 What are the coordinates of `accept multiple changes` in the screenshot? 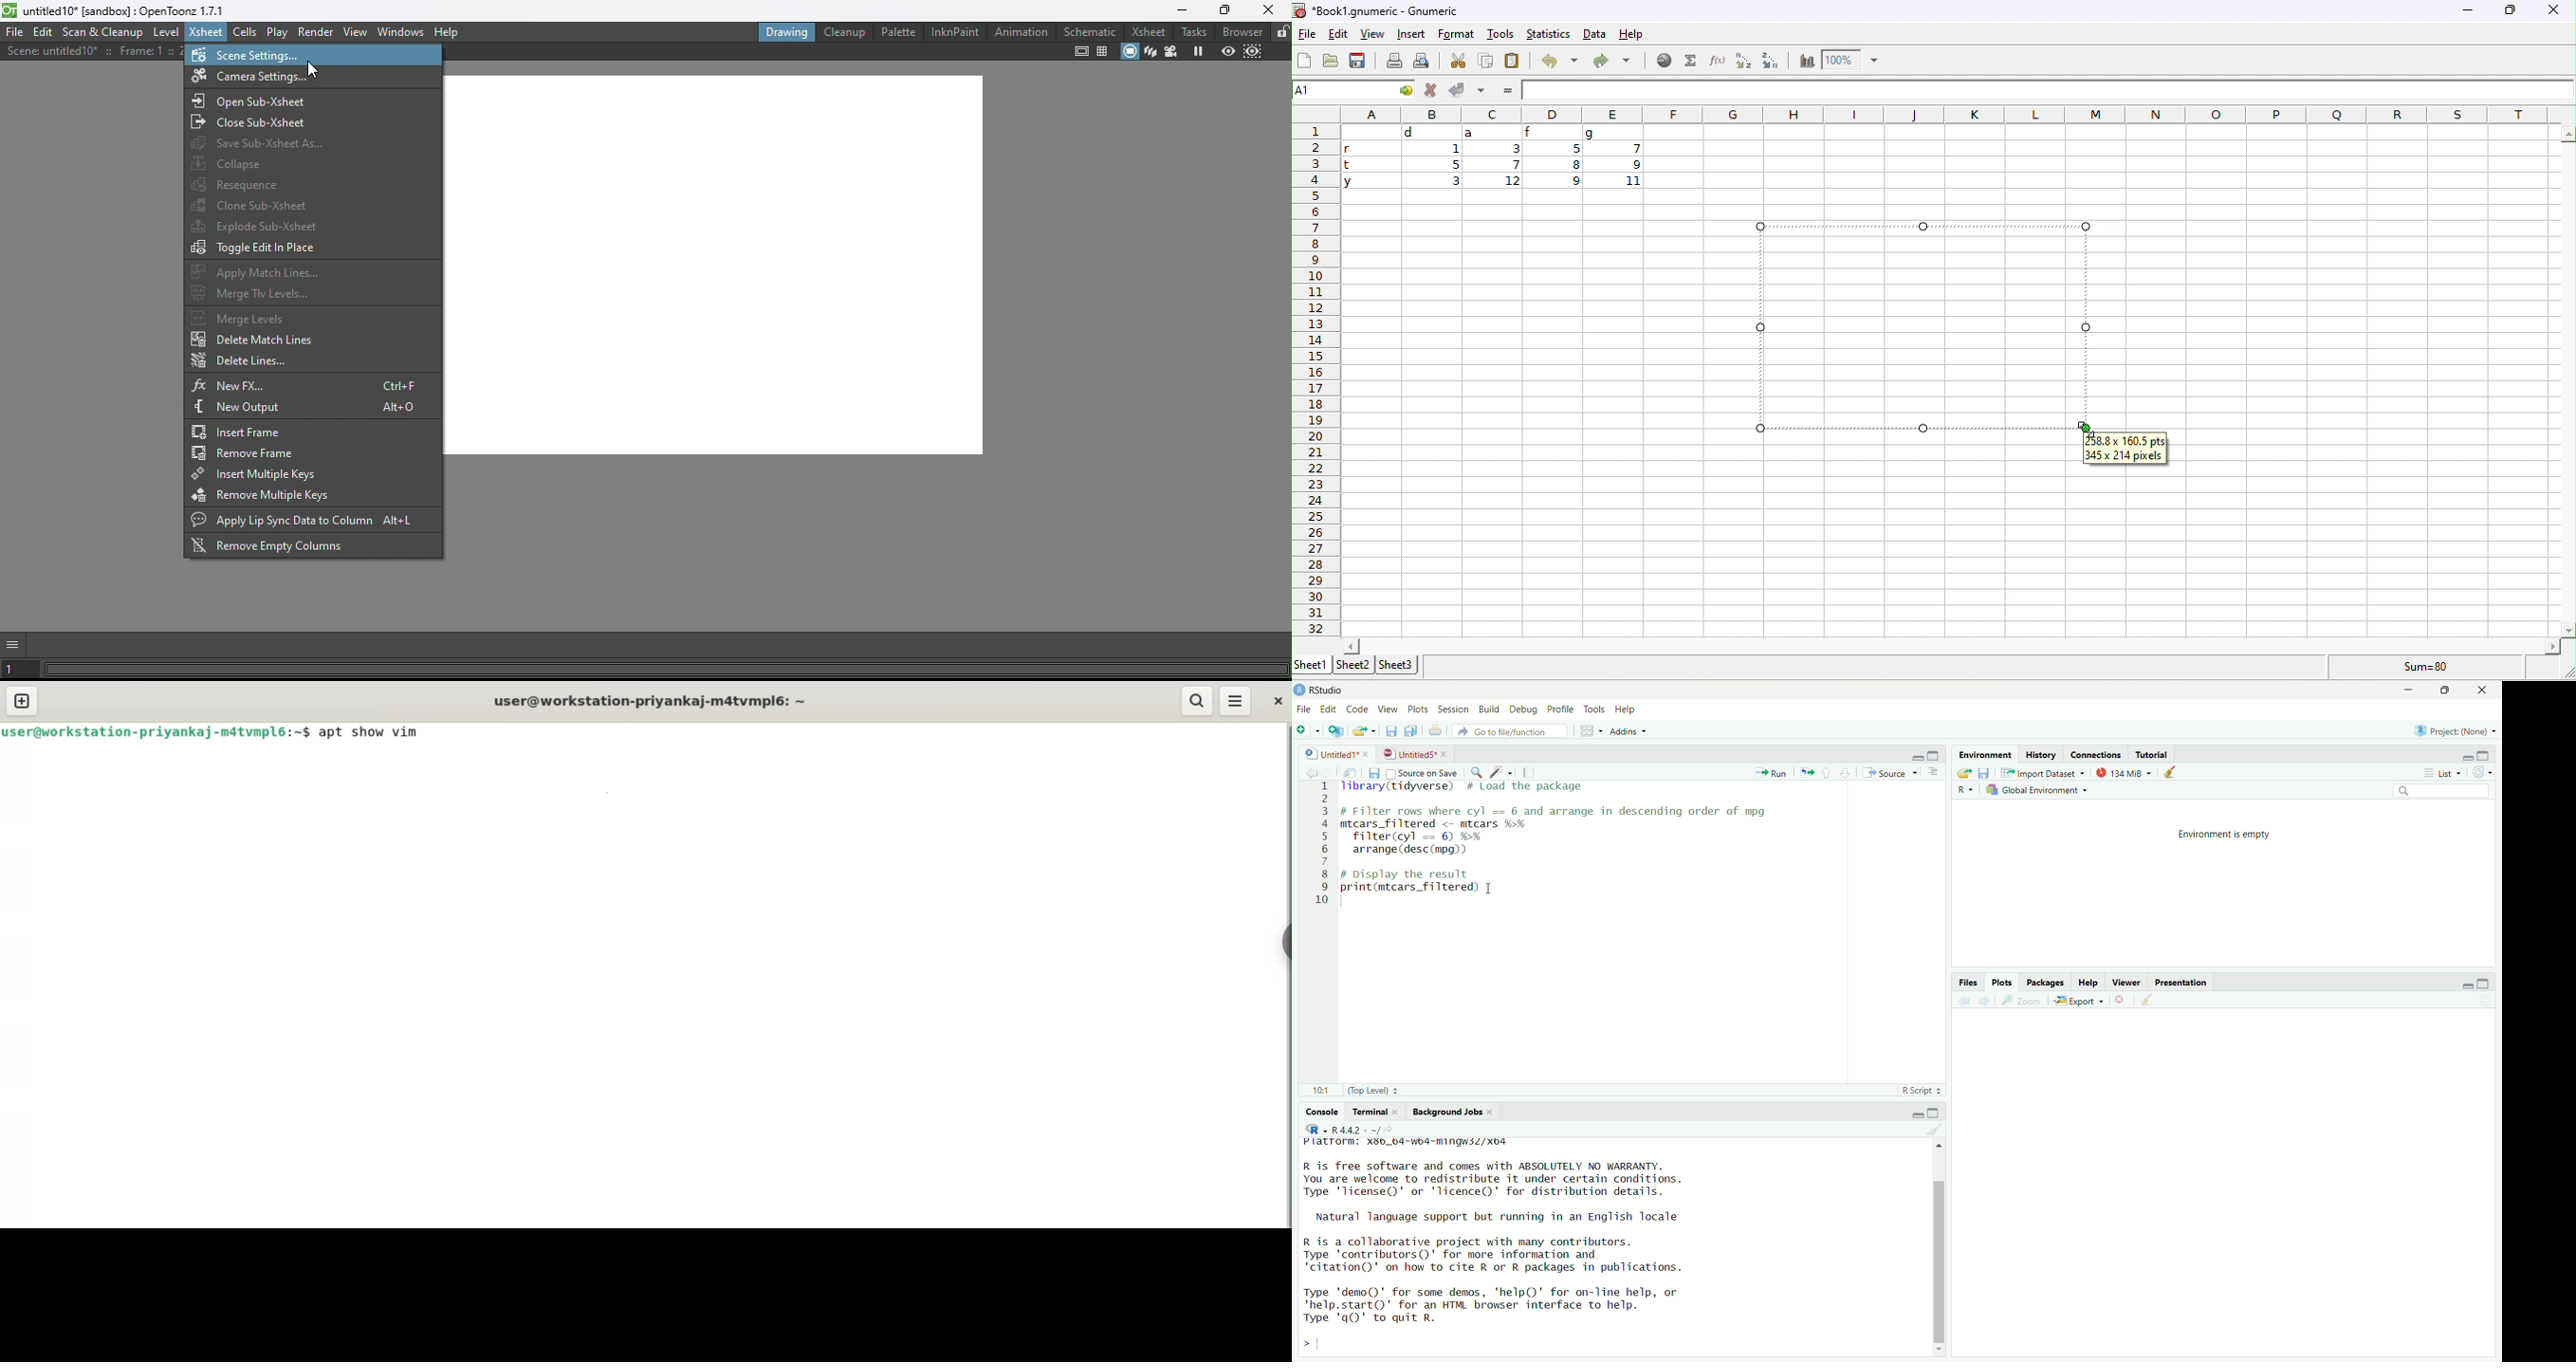 It's located at (1482, 90).